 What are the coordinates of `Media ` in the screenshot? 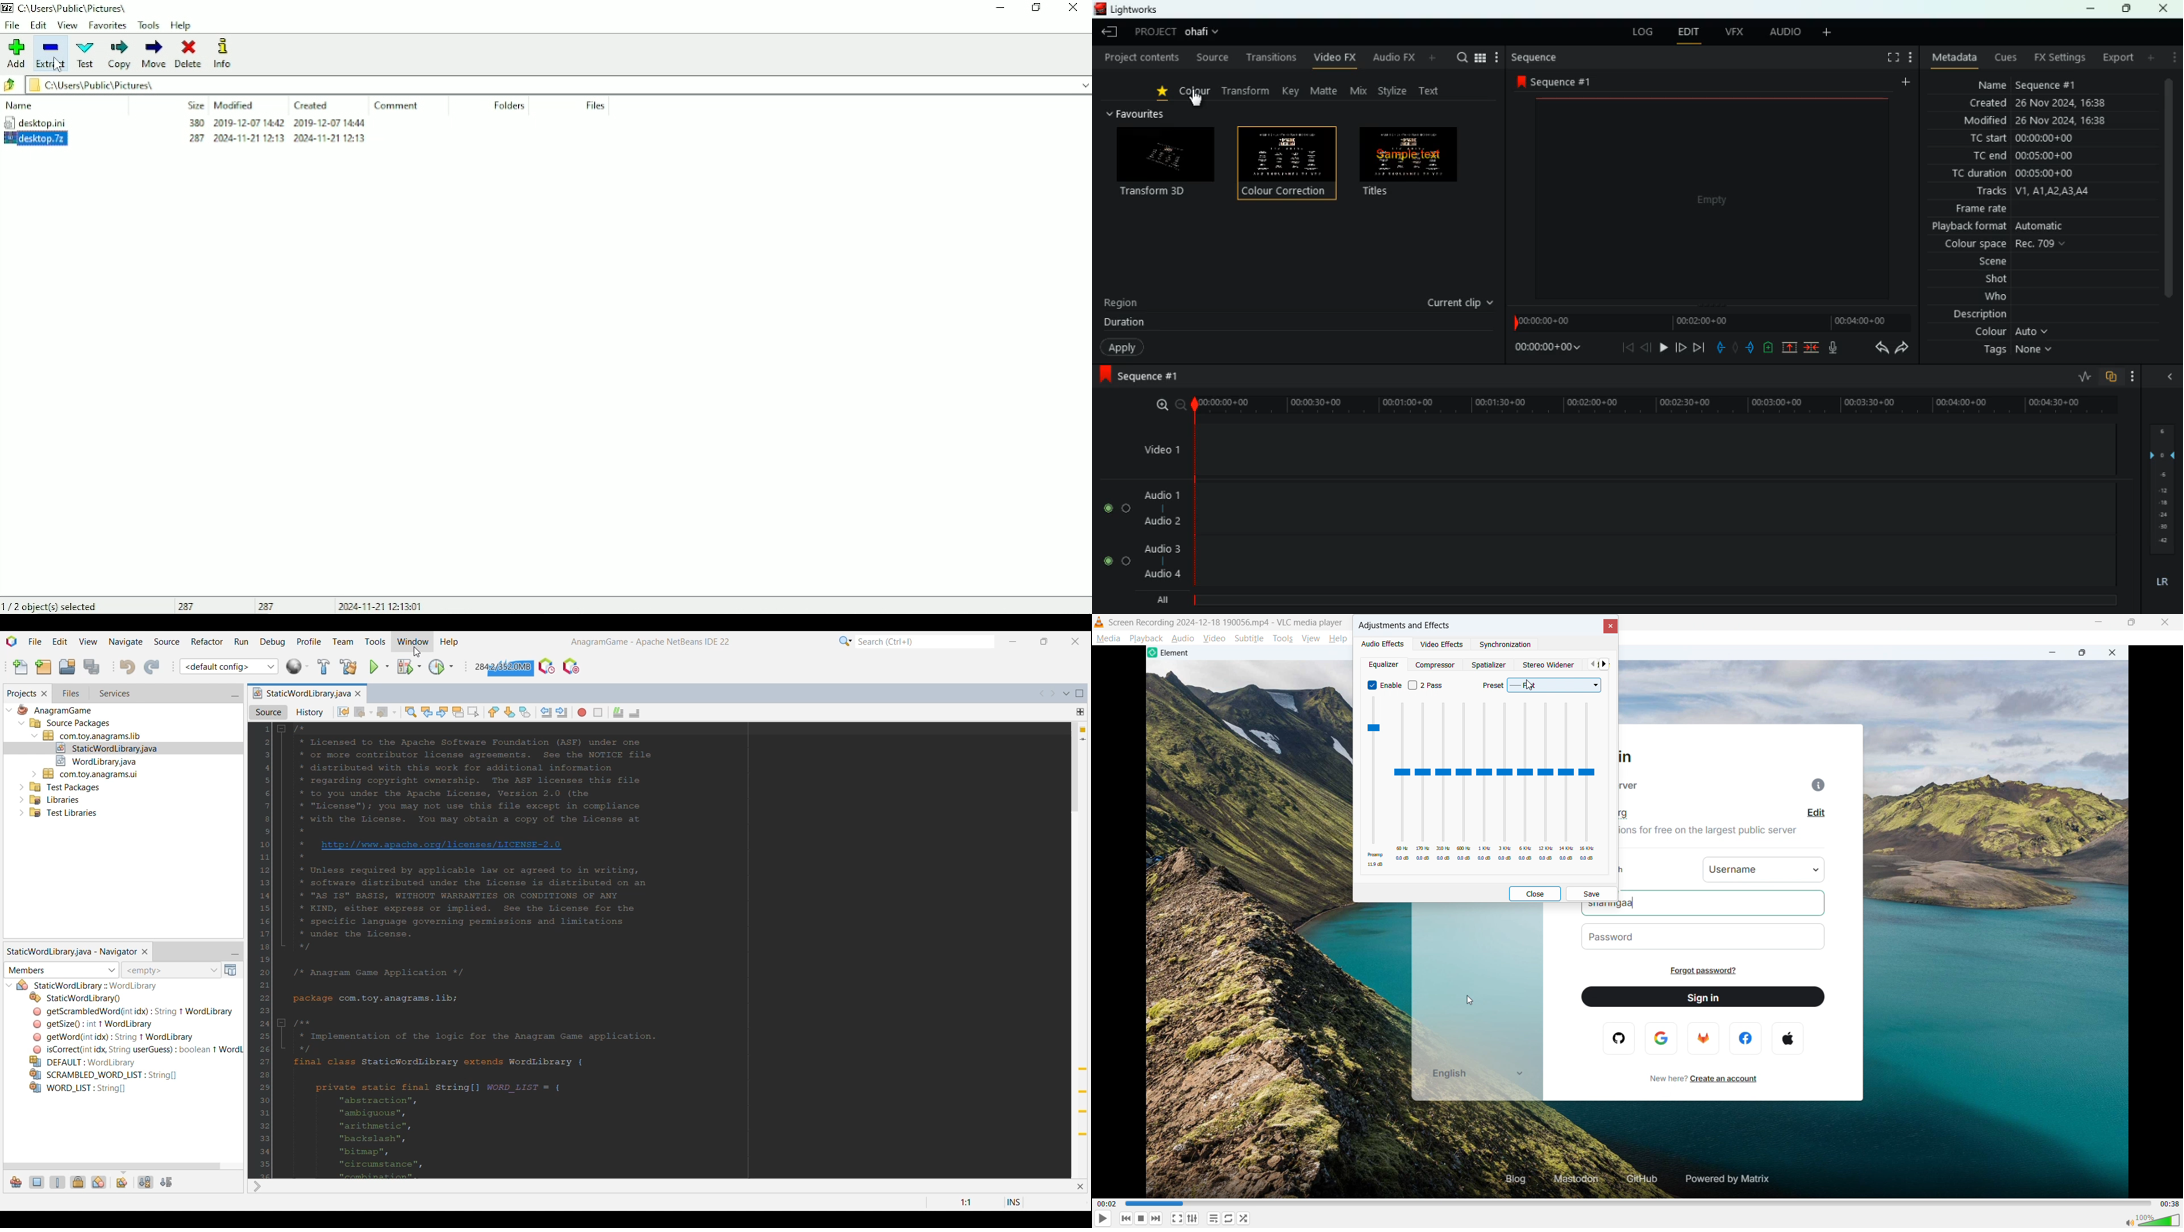 It's located at (1108, 638).